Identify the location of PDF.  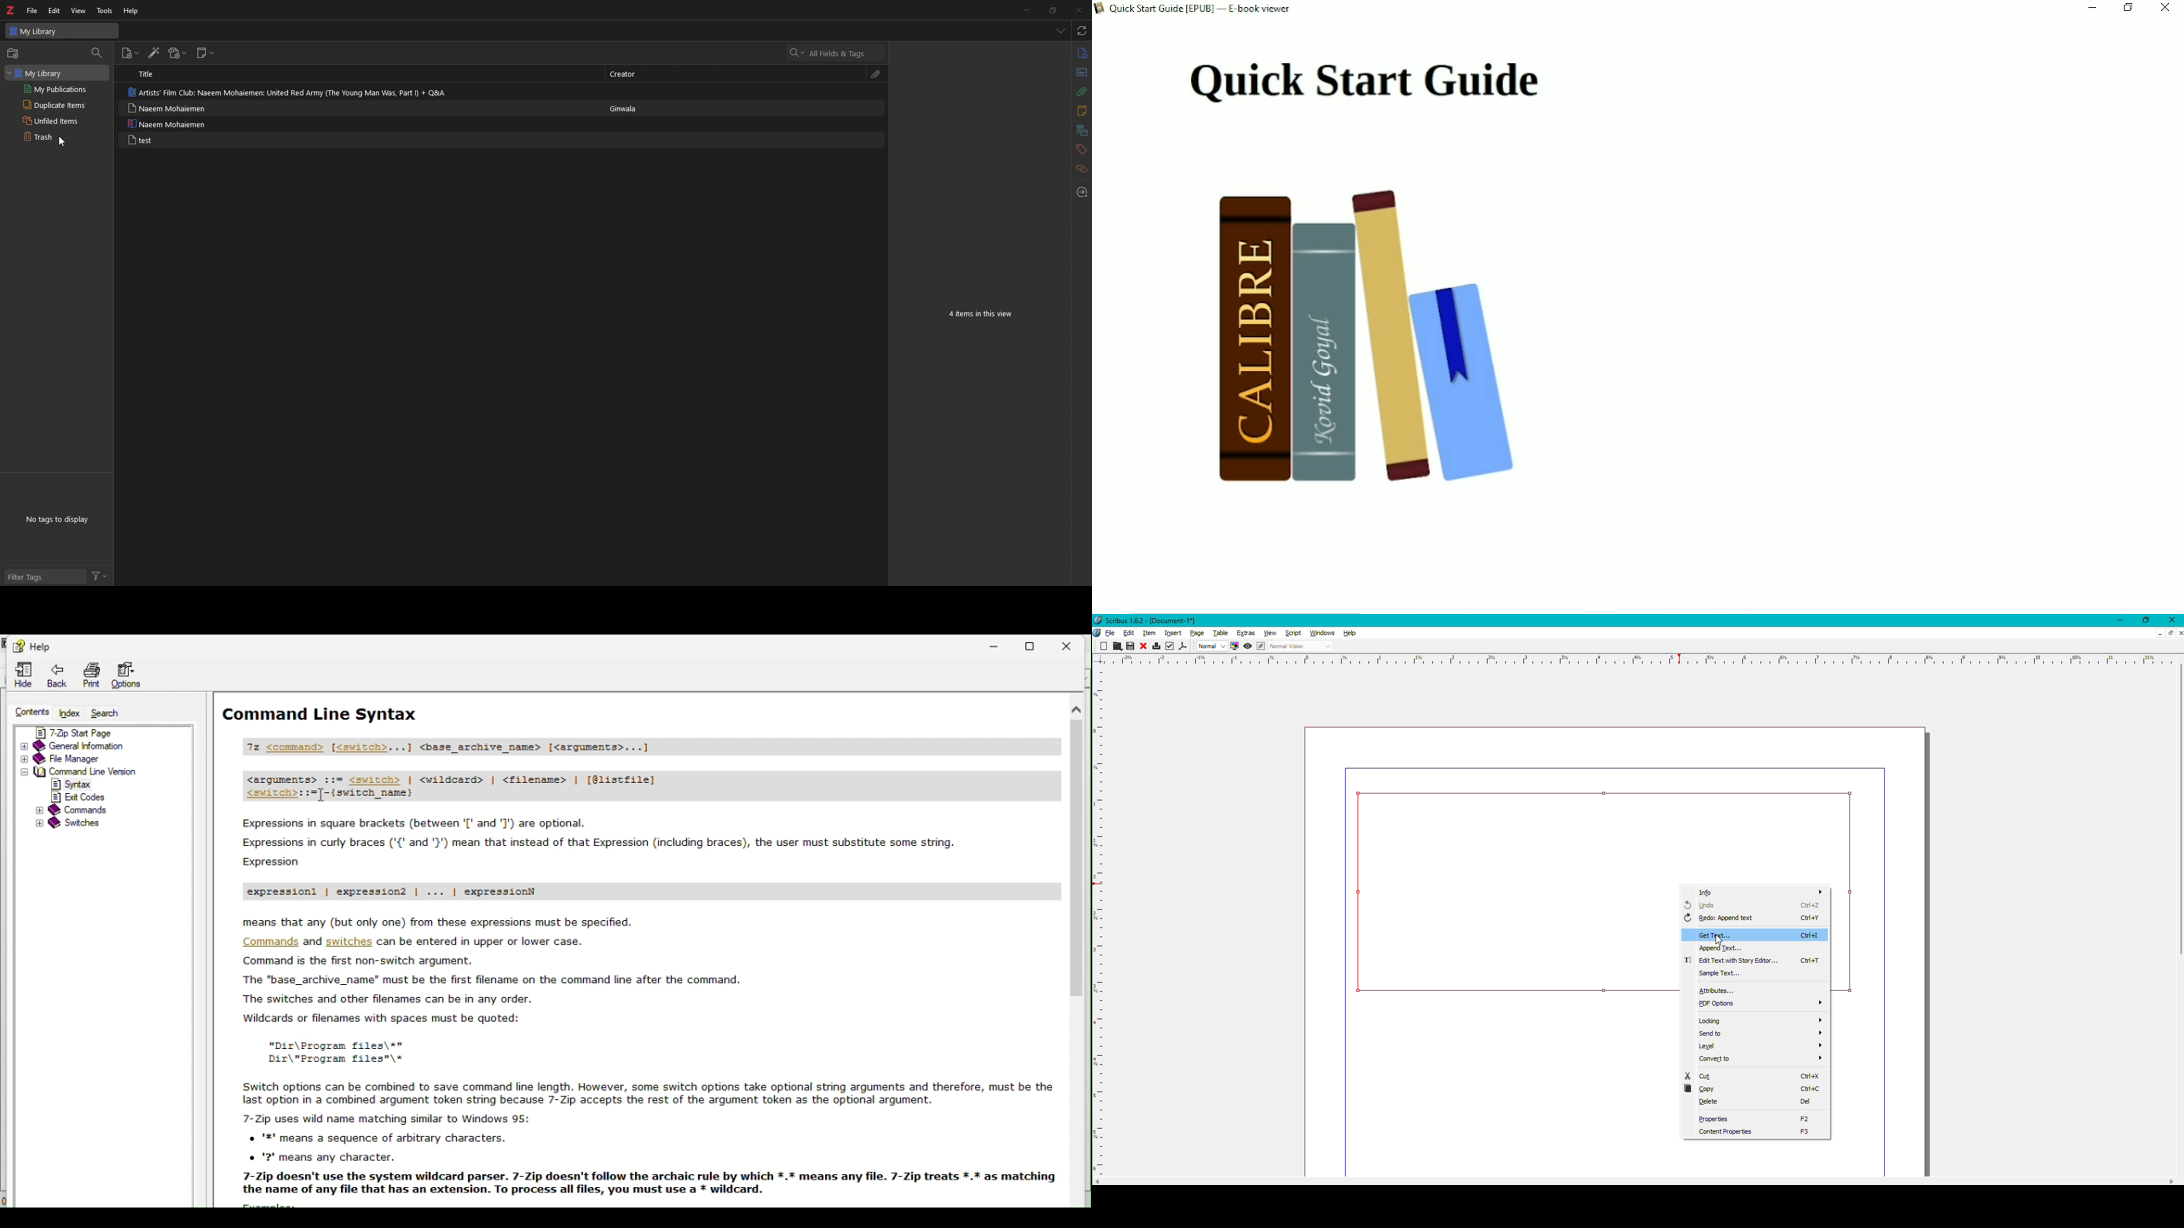
(1184, 646).